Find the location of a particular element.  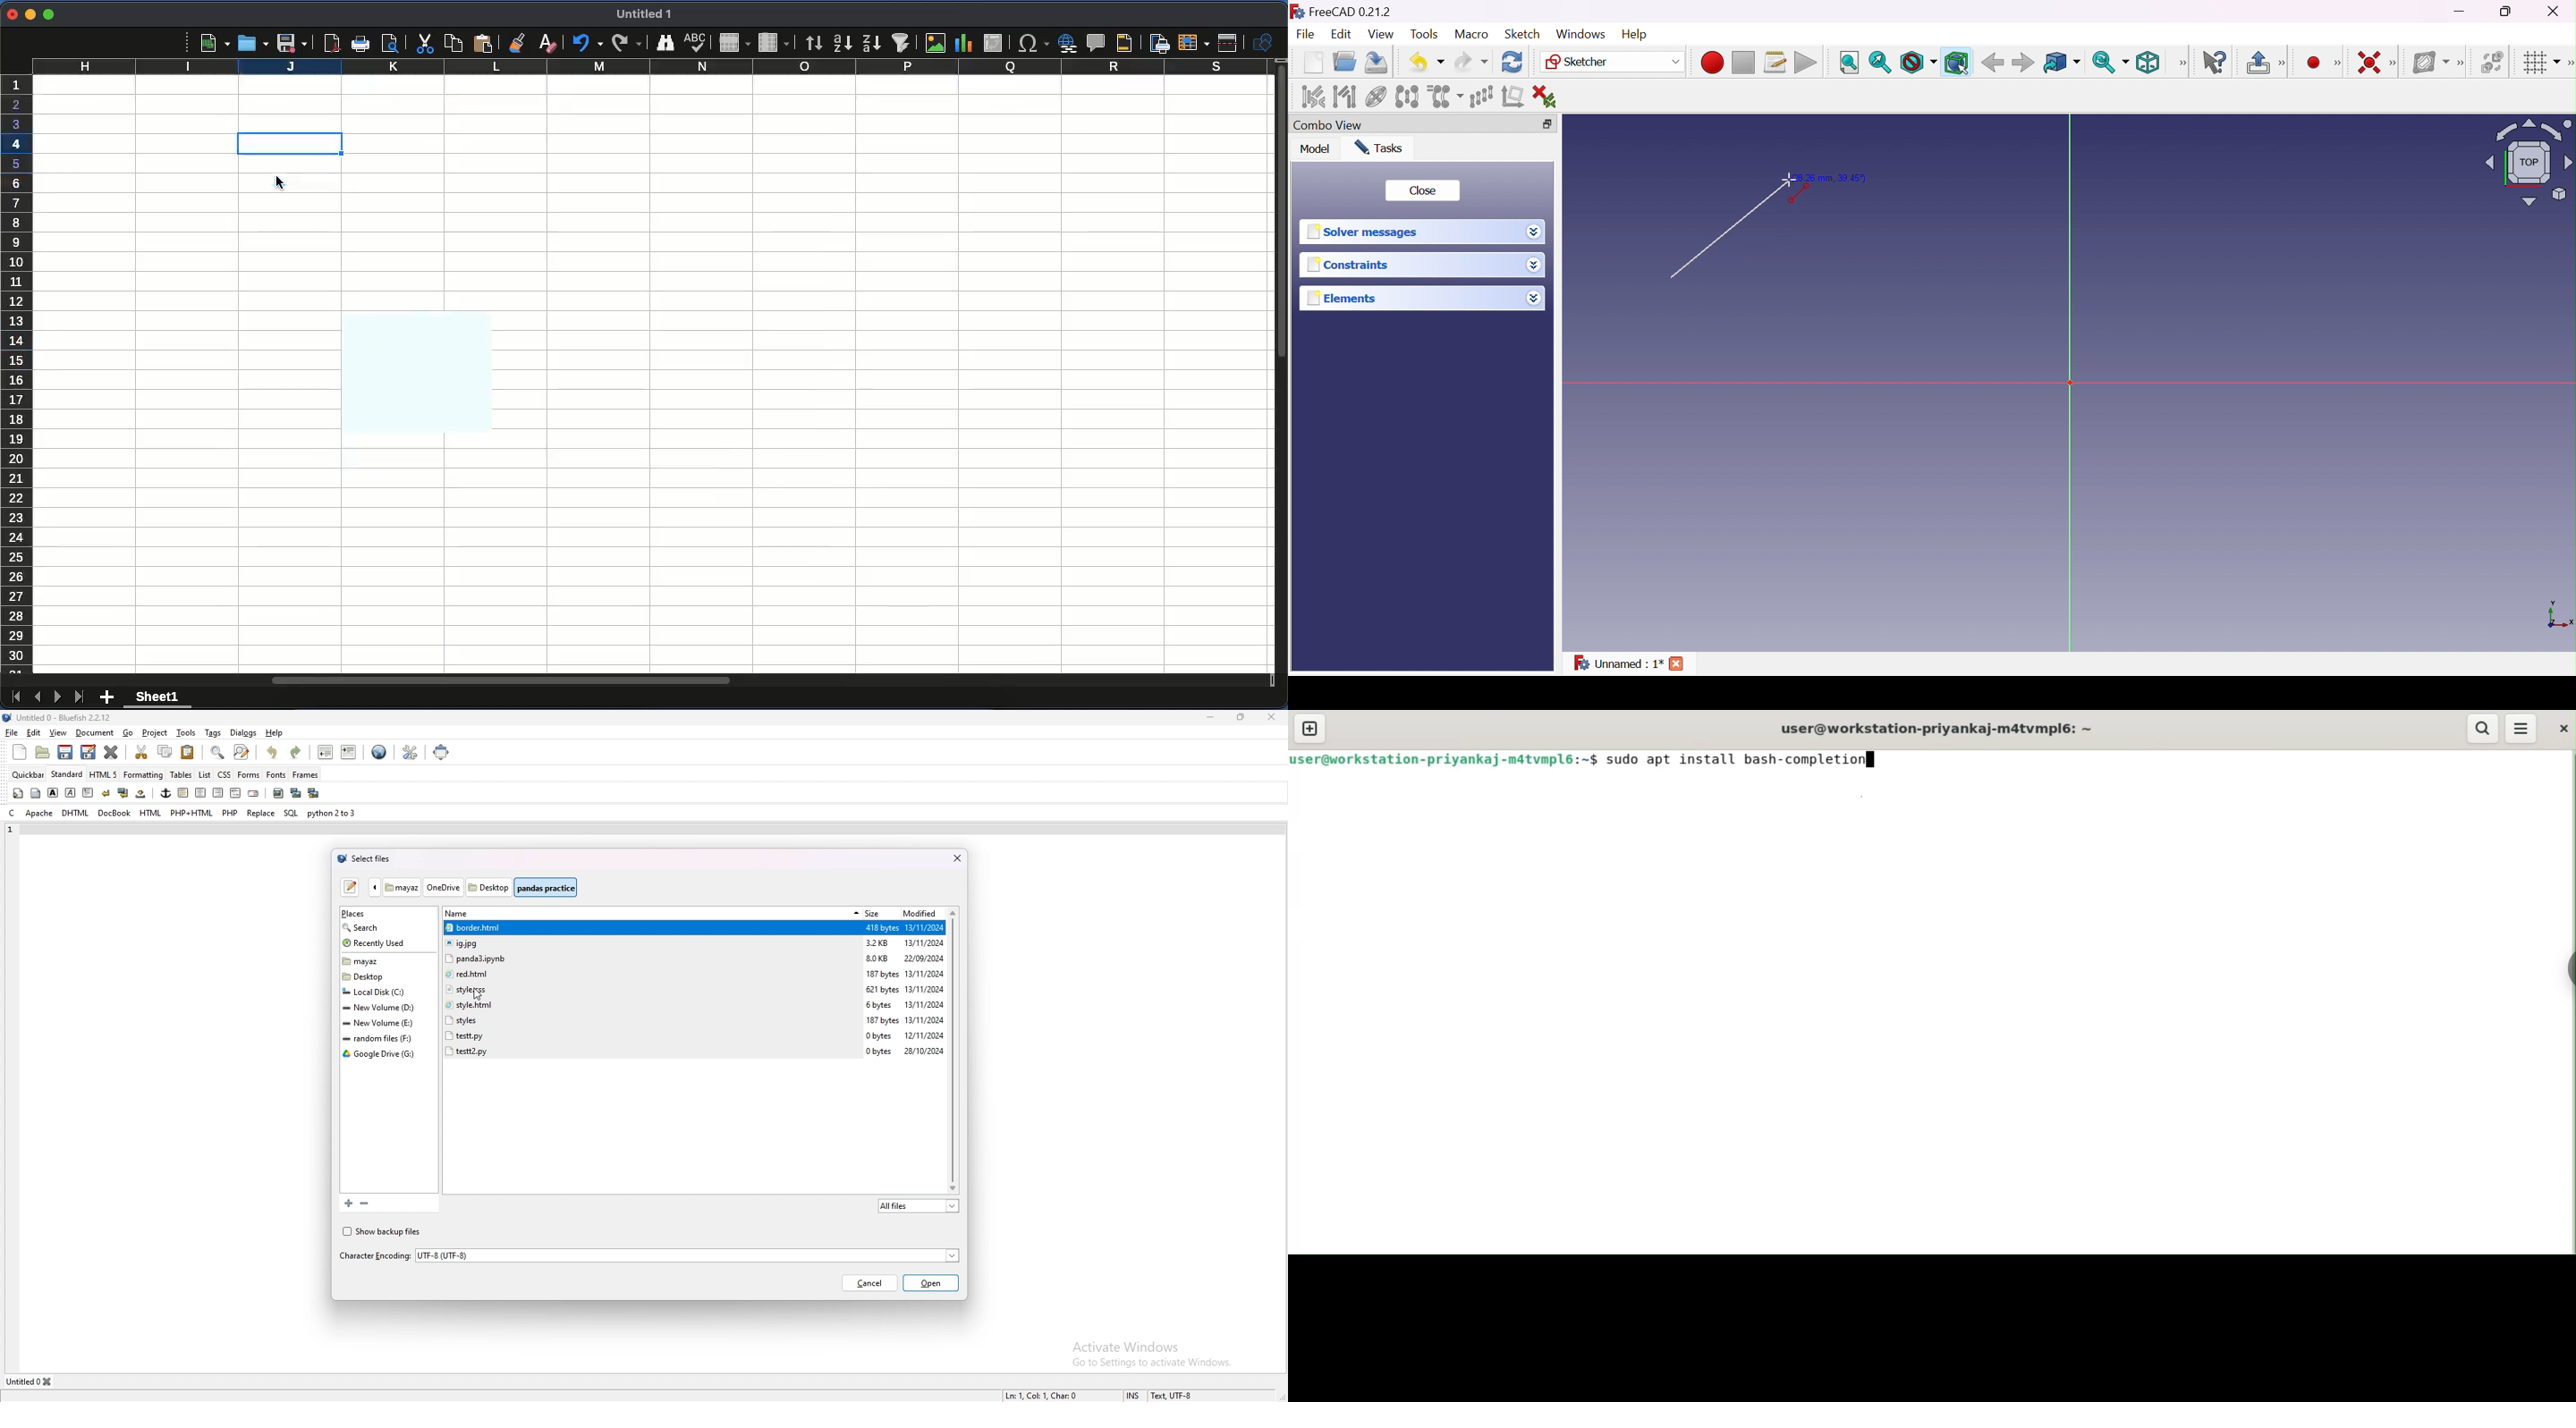

close current file is located at coordinates (112, 752).